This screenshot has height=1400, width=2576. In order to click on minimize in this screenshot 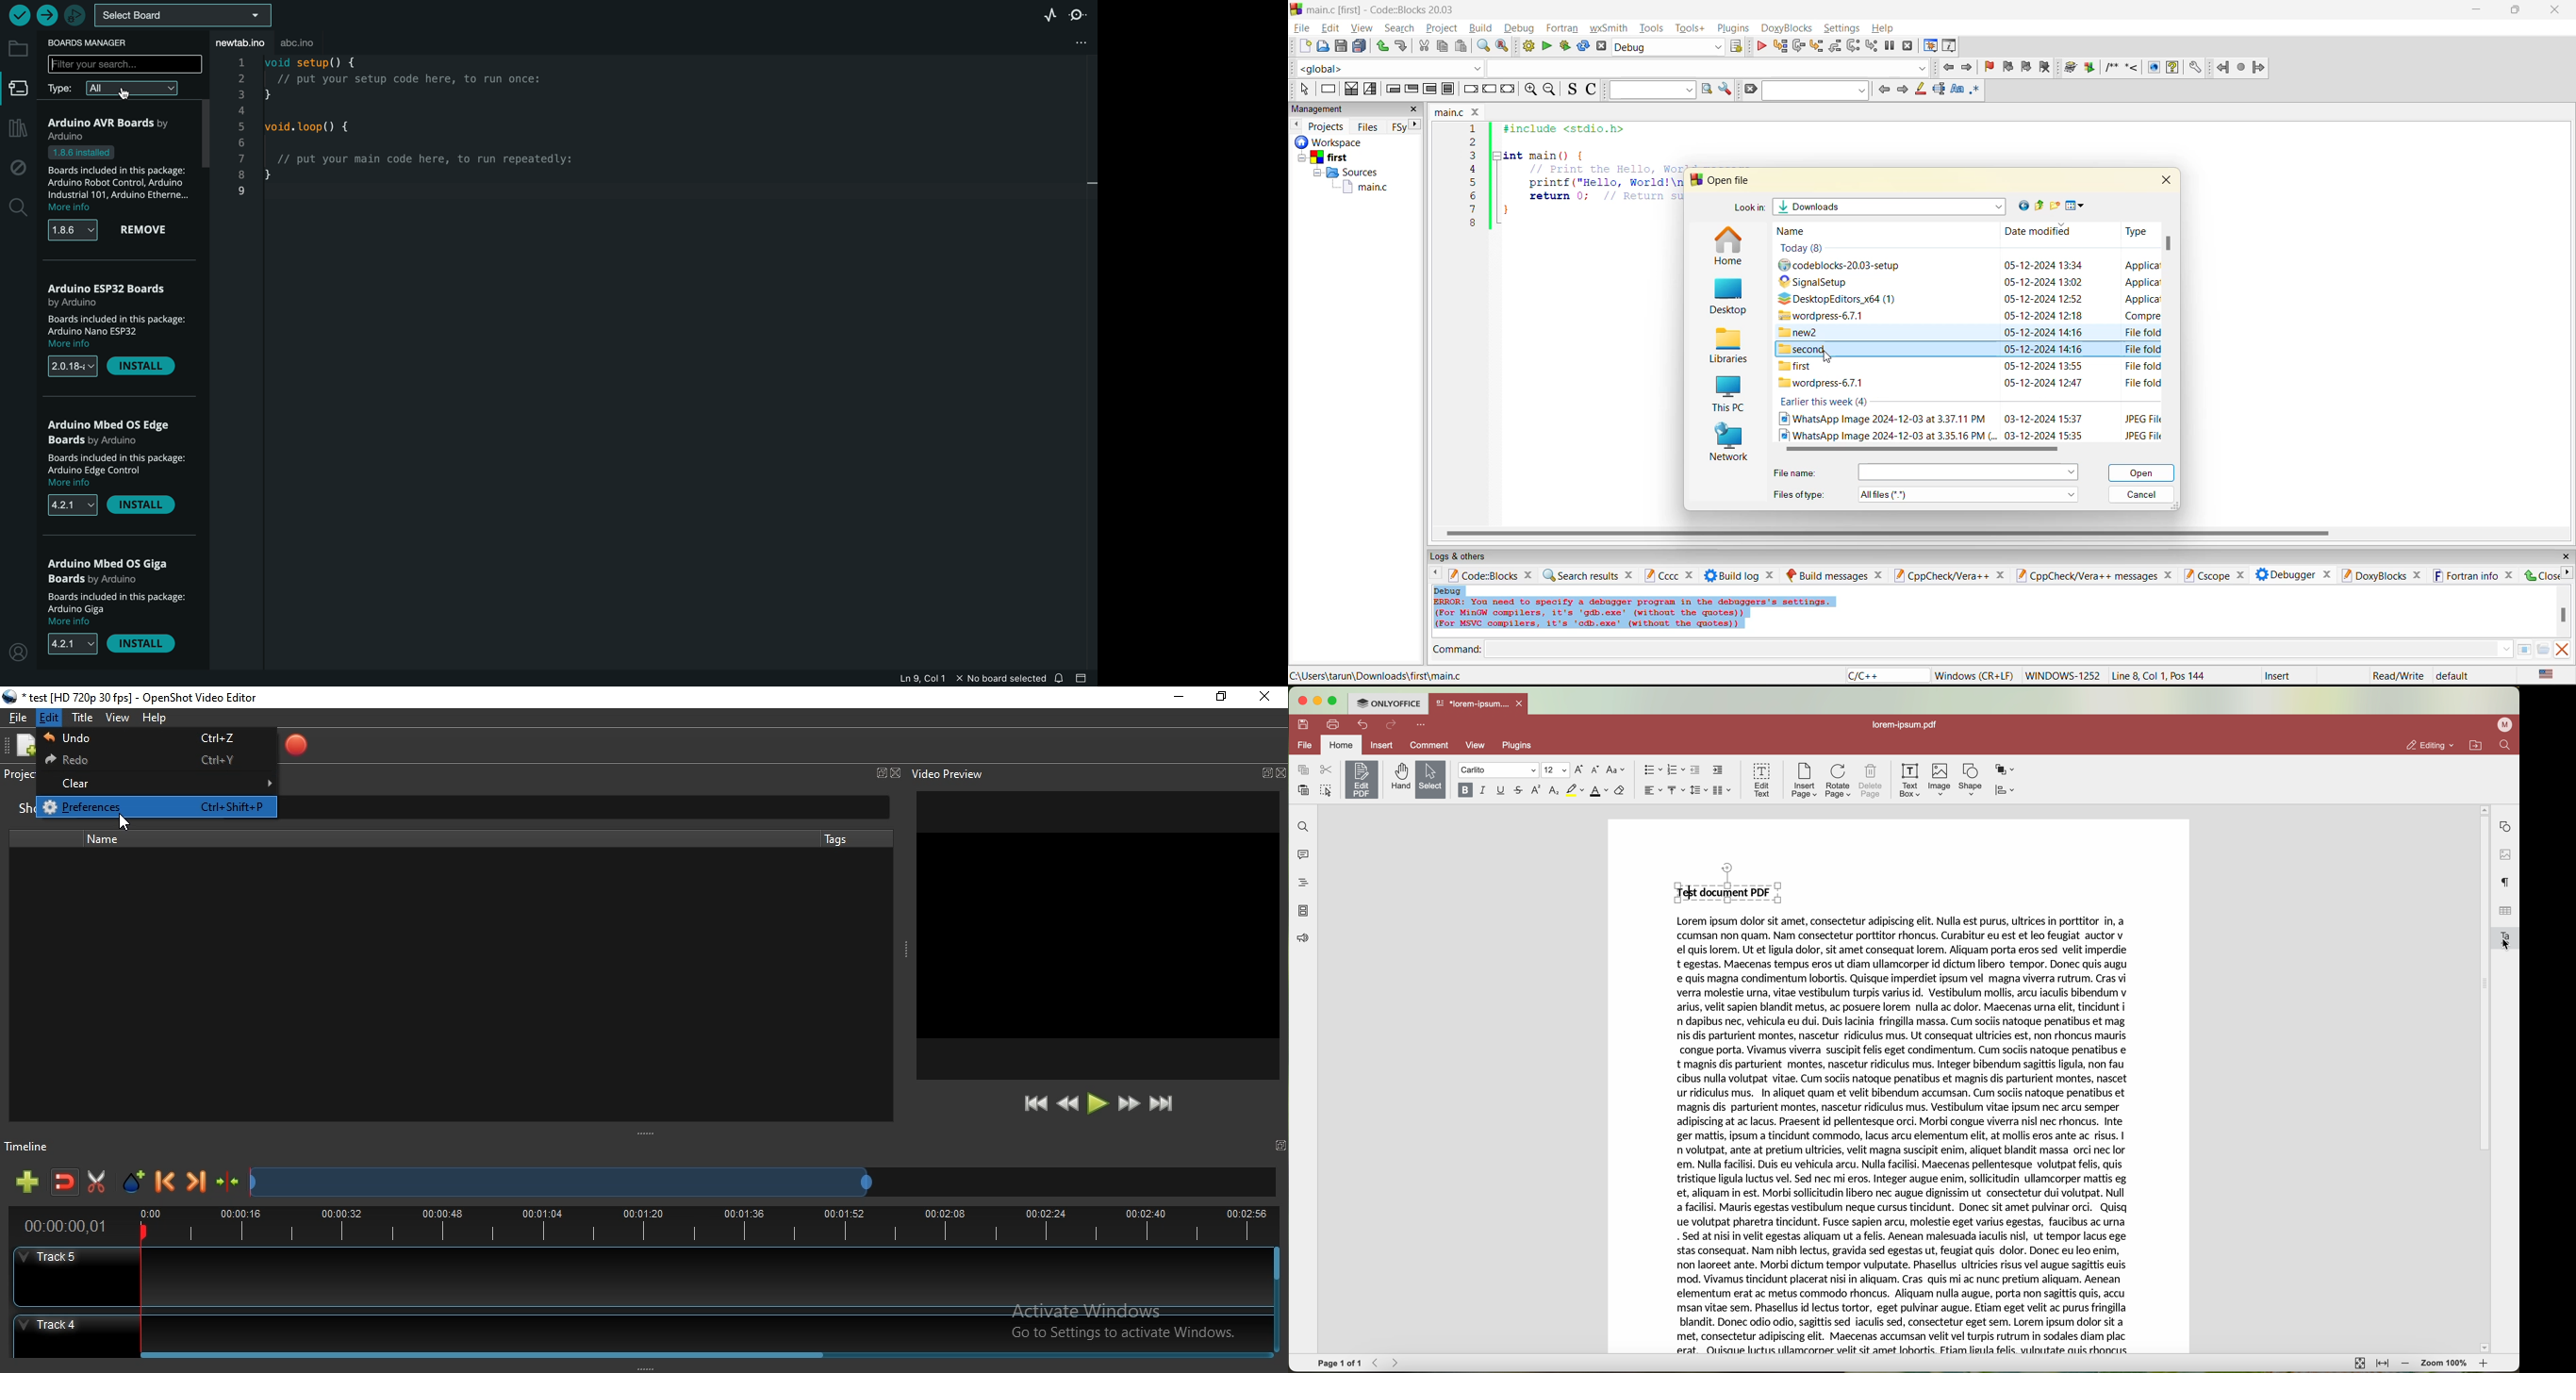, I will do `click(2477, 10)`.